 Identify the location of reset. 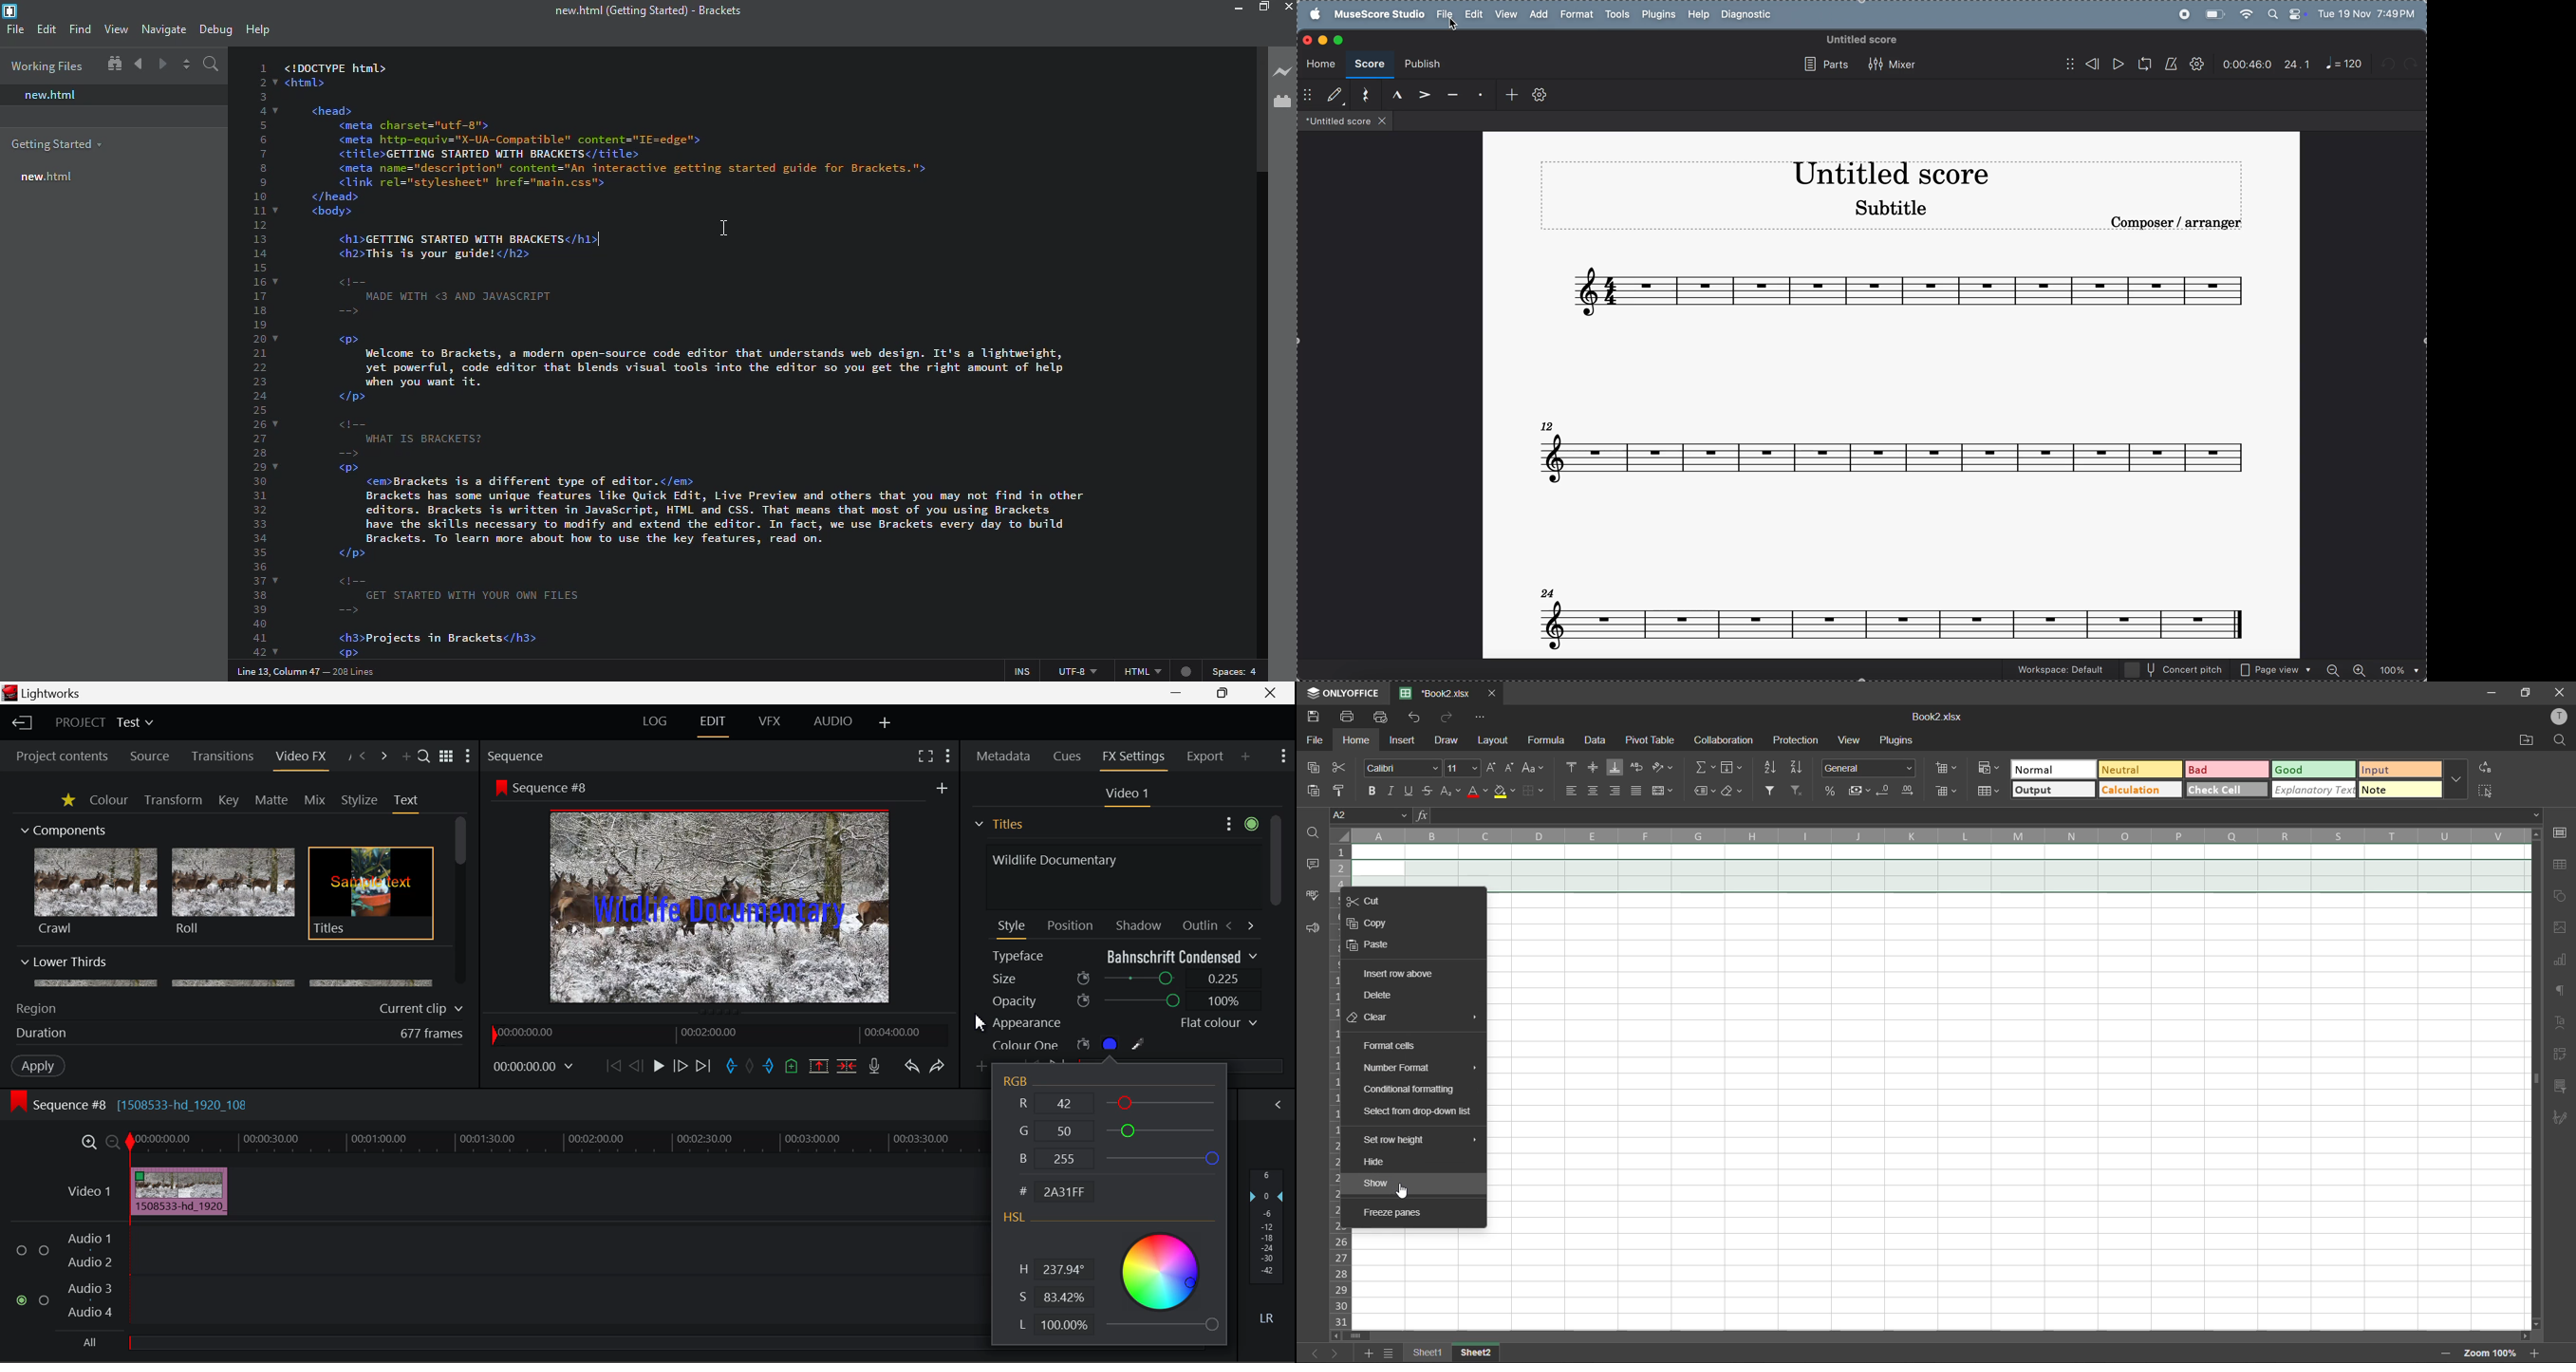
(1363, 95).